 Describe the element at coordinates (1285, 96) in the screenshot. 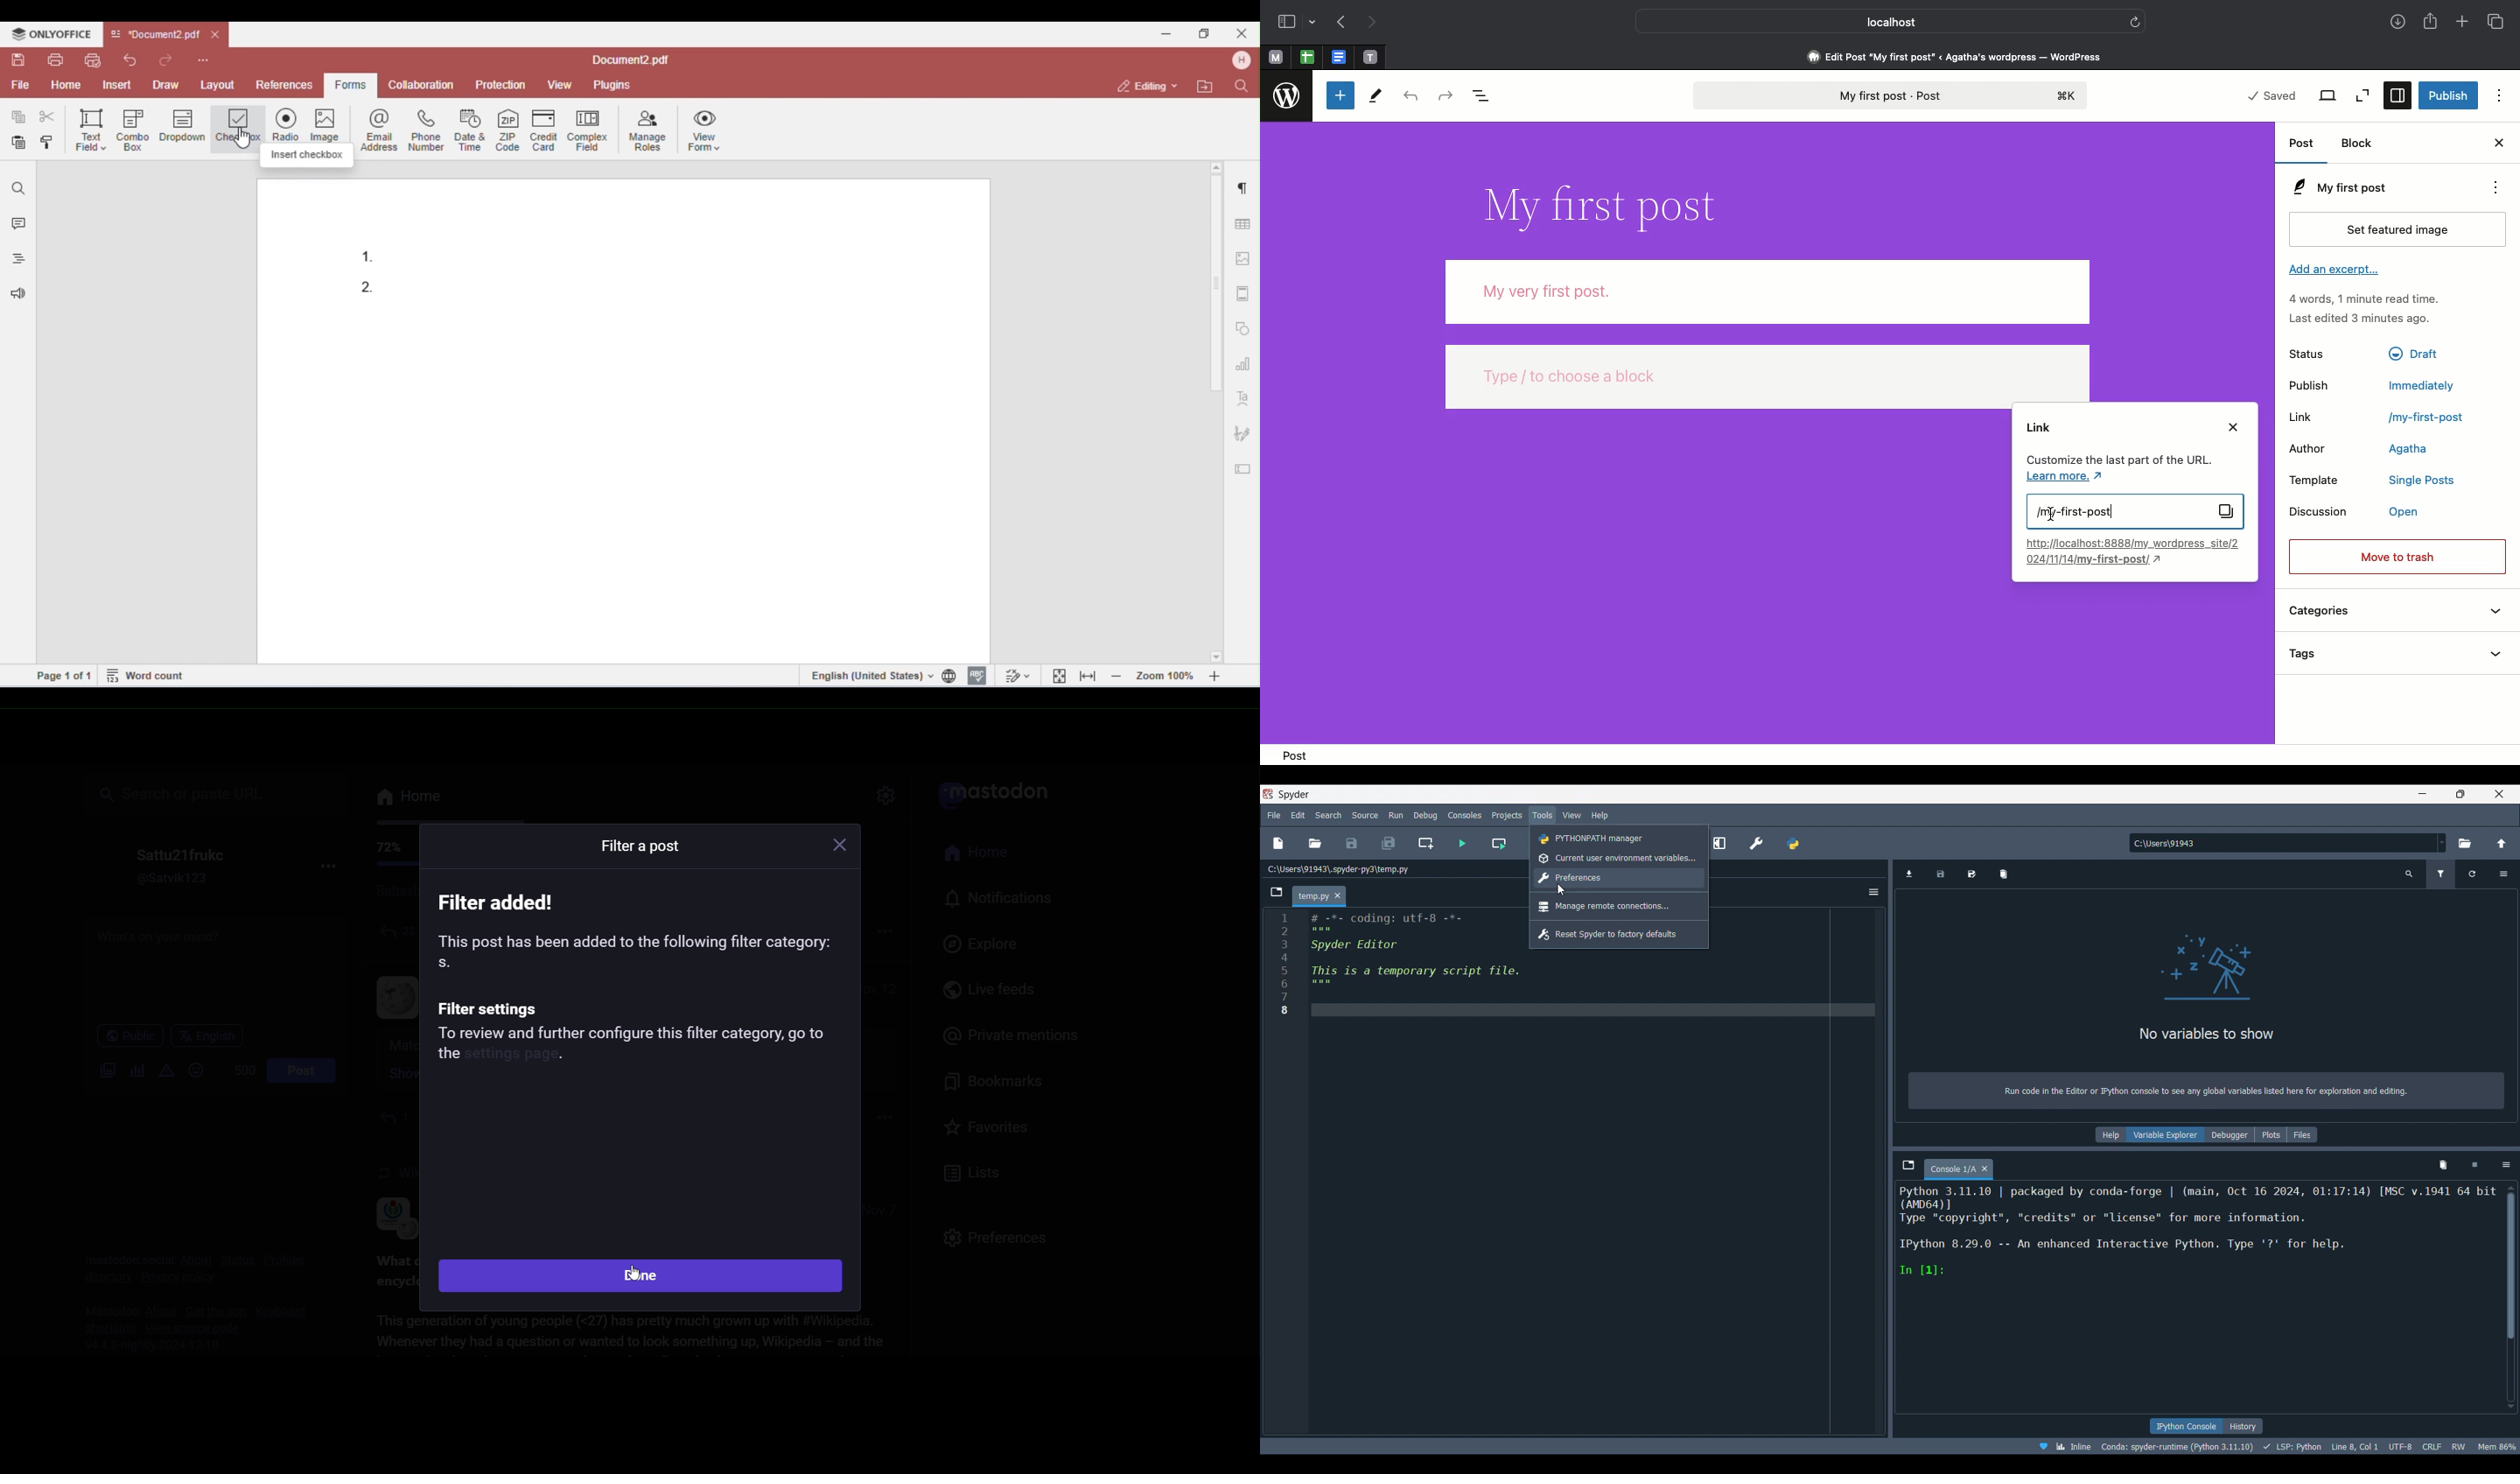

I see `Wordpress` at that location.